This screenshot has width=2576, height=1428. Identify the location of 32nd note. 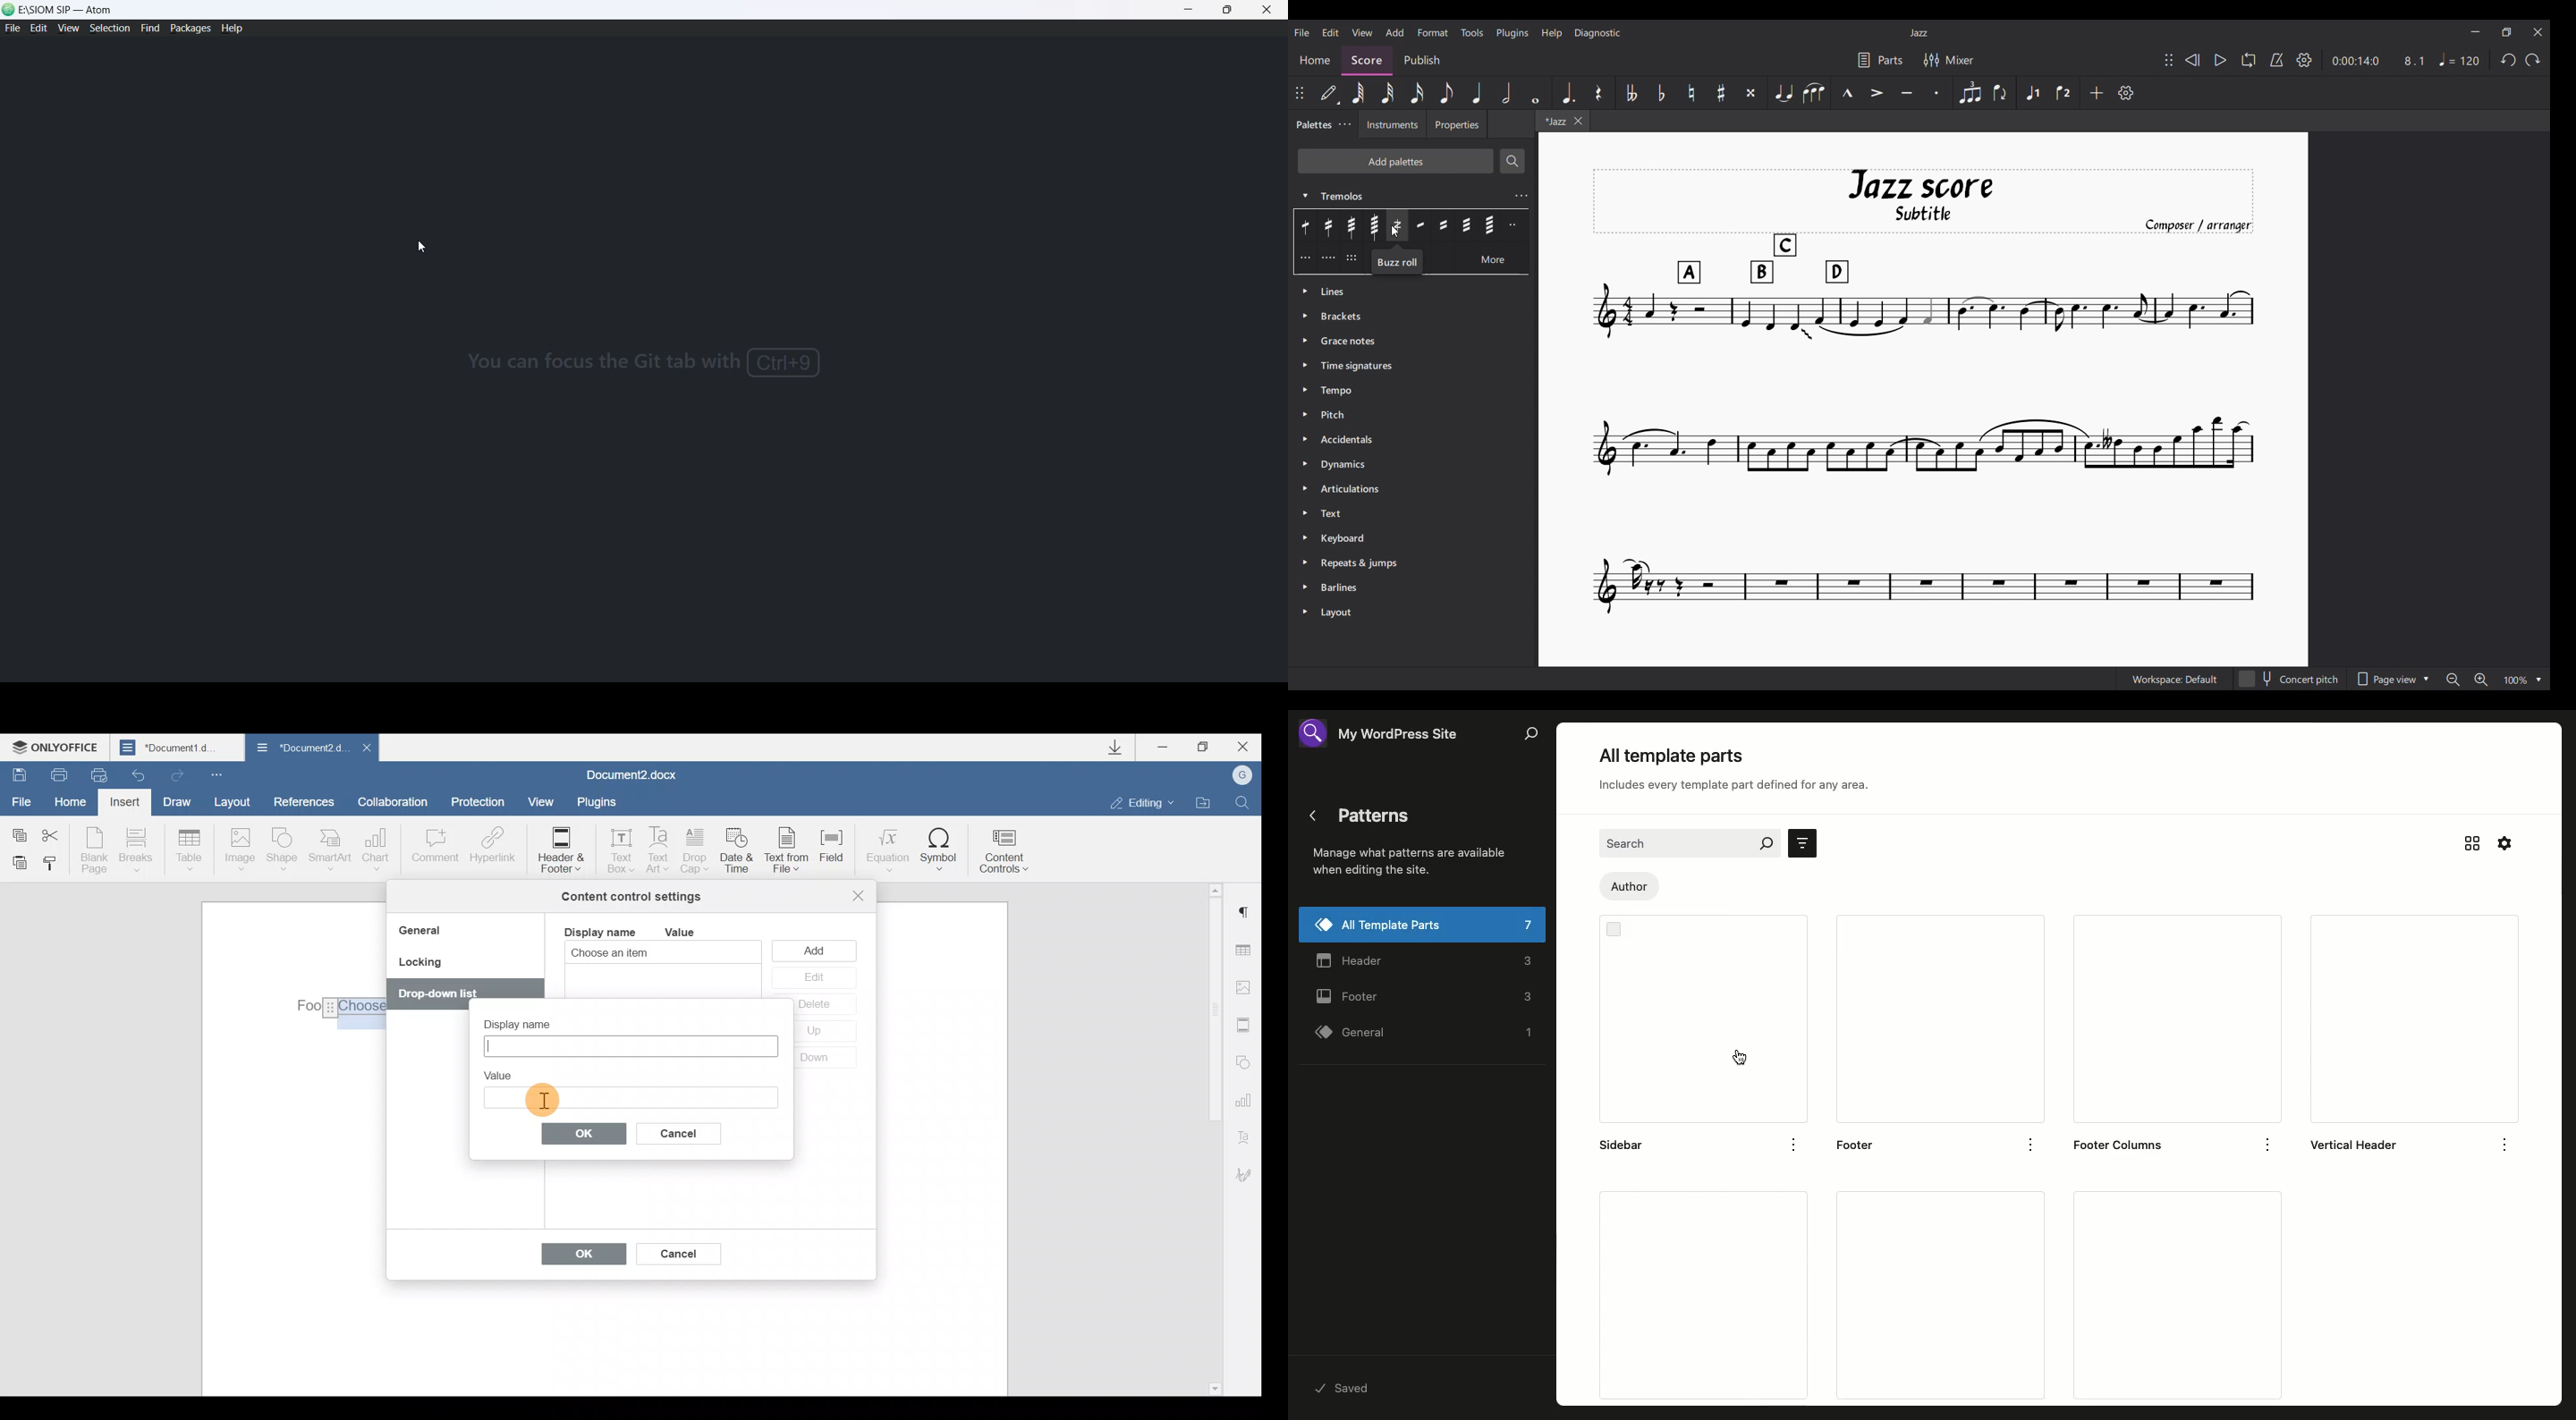
(1387, 93).